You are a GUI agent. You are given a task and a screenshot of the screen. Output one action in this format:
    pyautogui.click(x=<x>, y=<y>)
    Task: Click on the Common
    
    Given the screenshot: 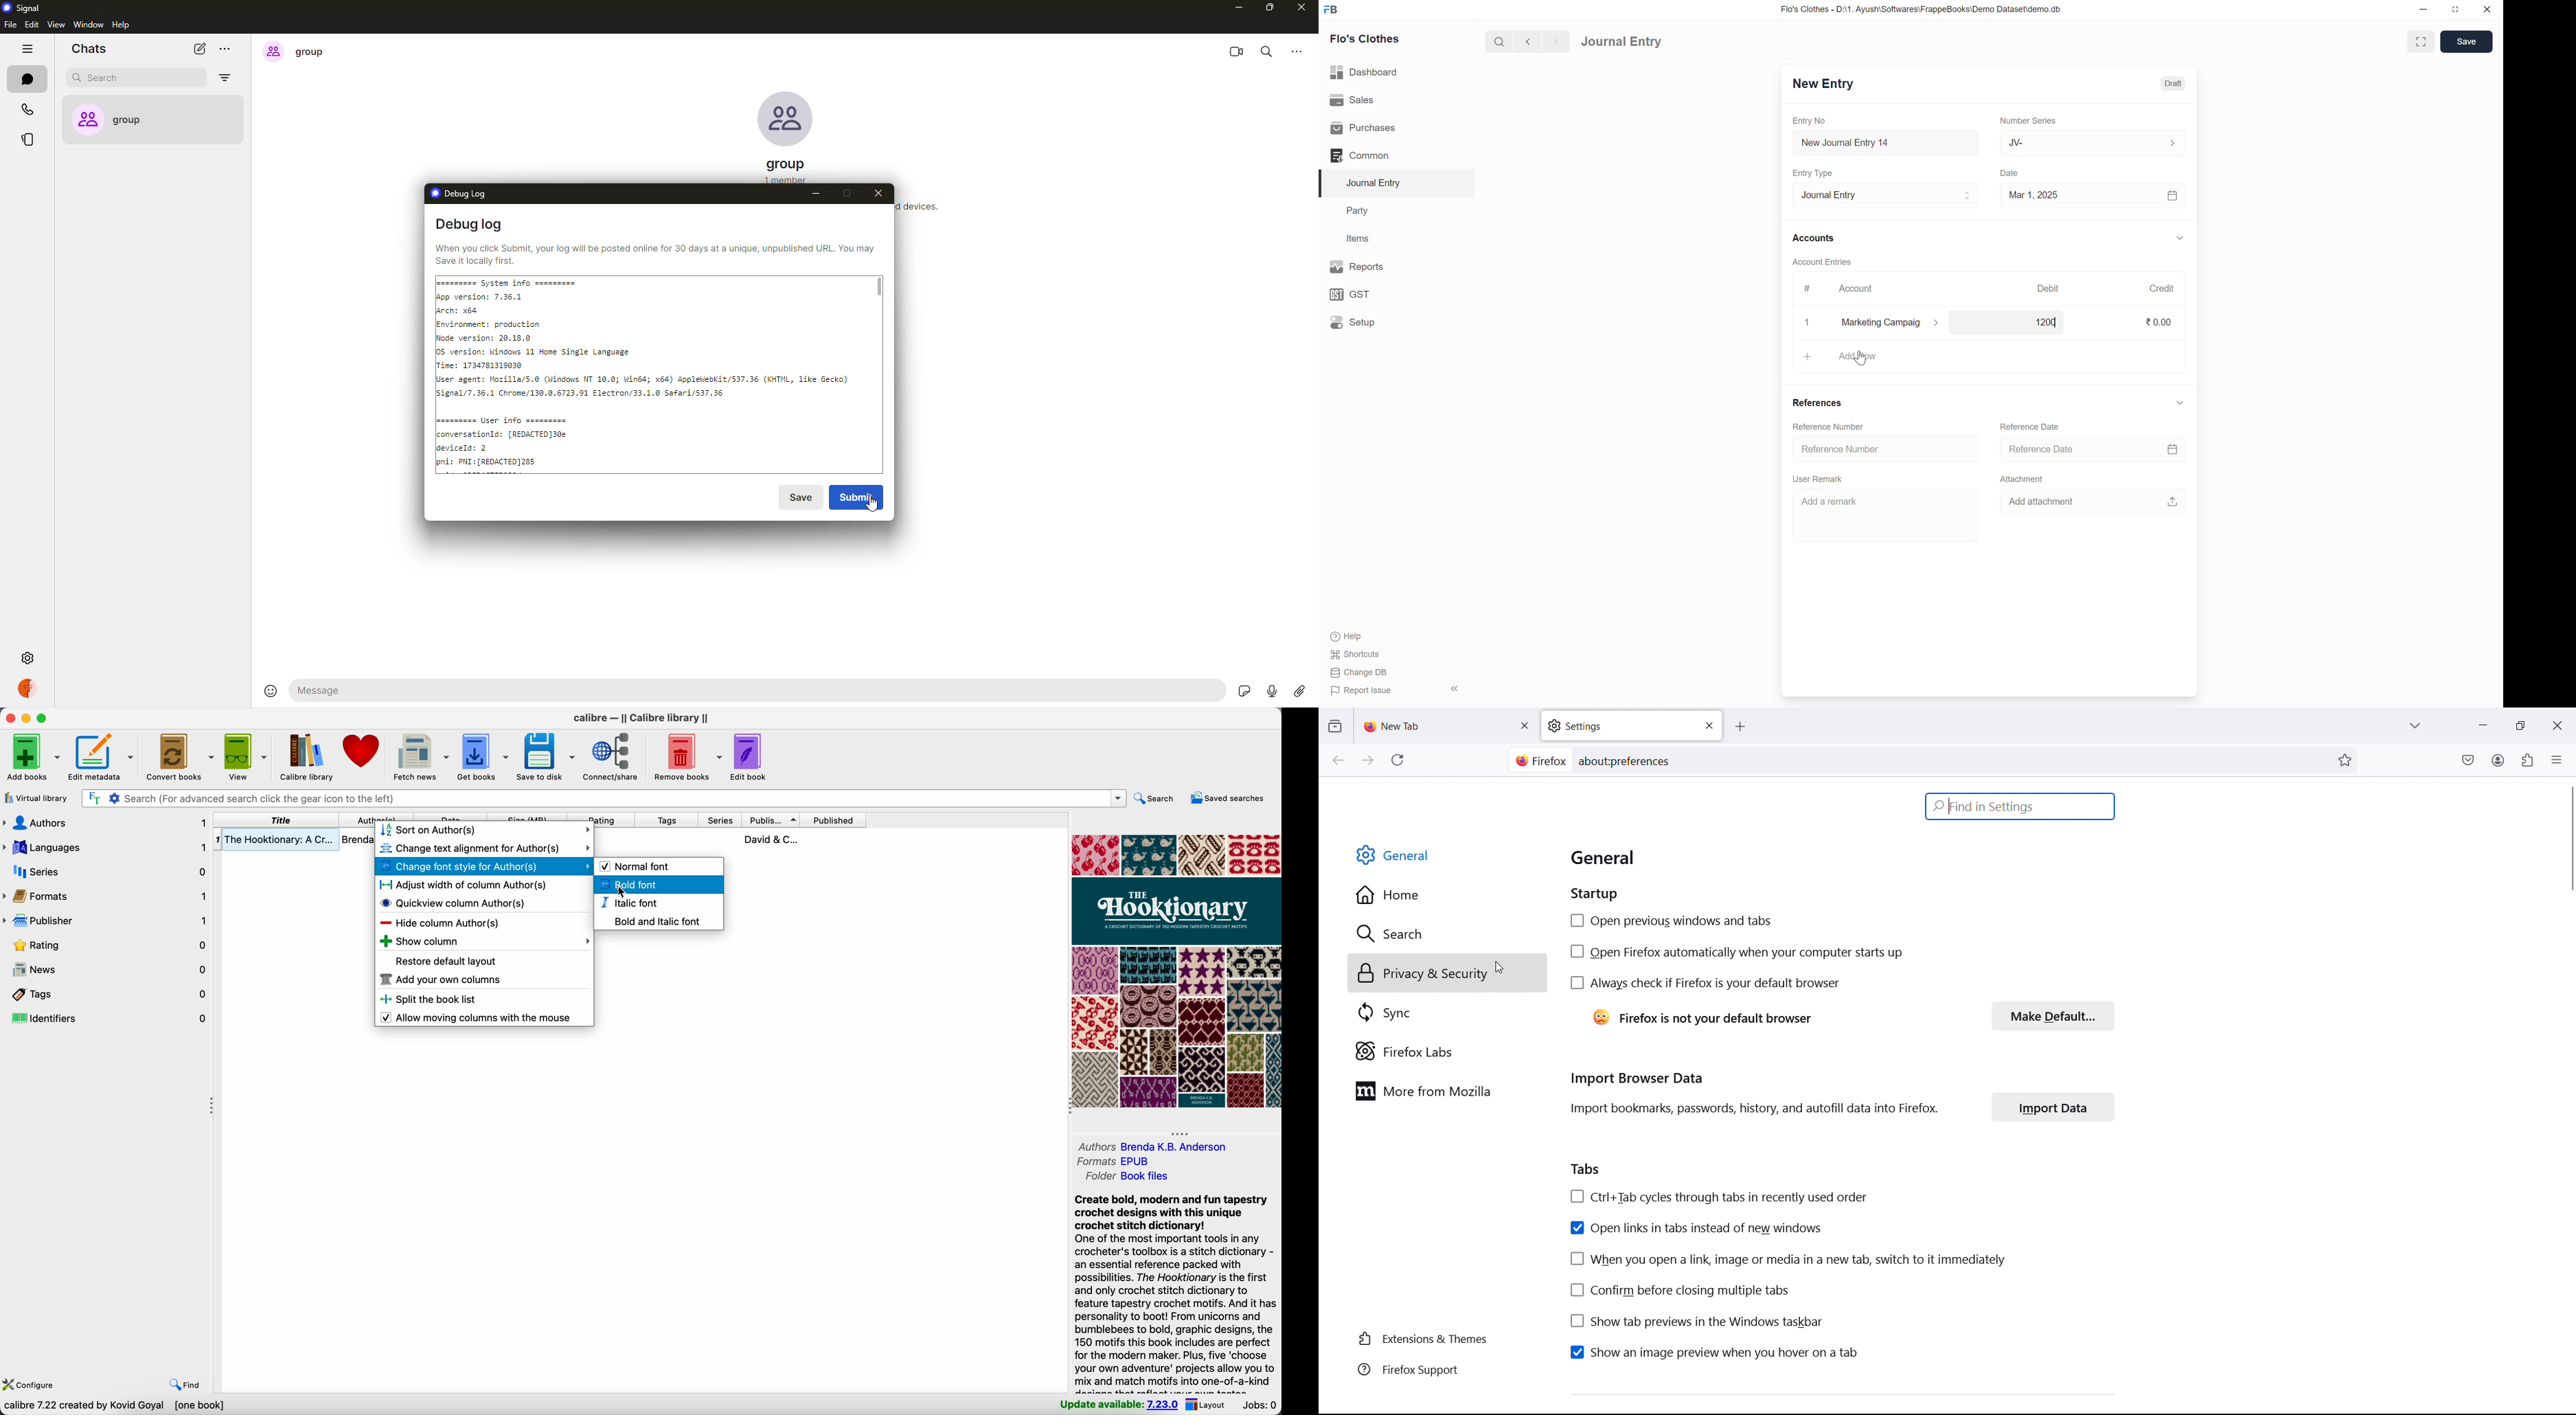 What is the action you would take?
    pyautogui.click(x=1360, y=156)
    